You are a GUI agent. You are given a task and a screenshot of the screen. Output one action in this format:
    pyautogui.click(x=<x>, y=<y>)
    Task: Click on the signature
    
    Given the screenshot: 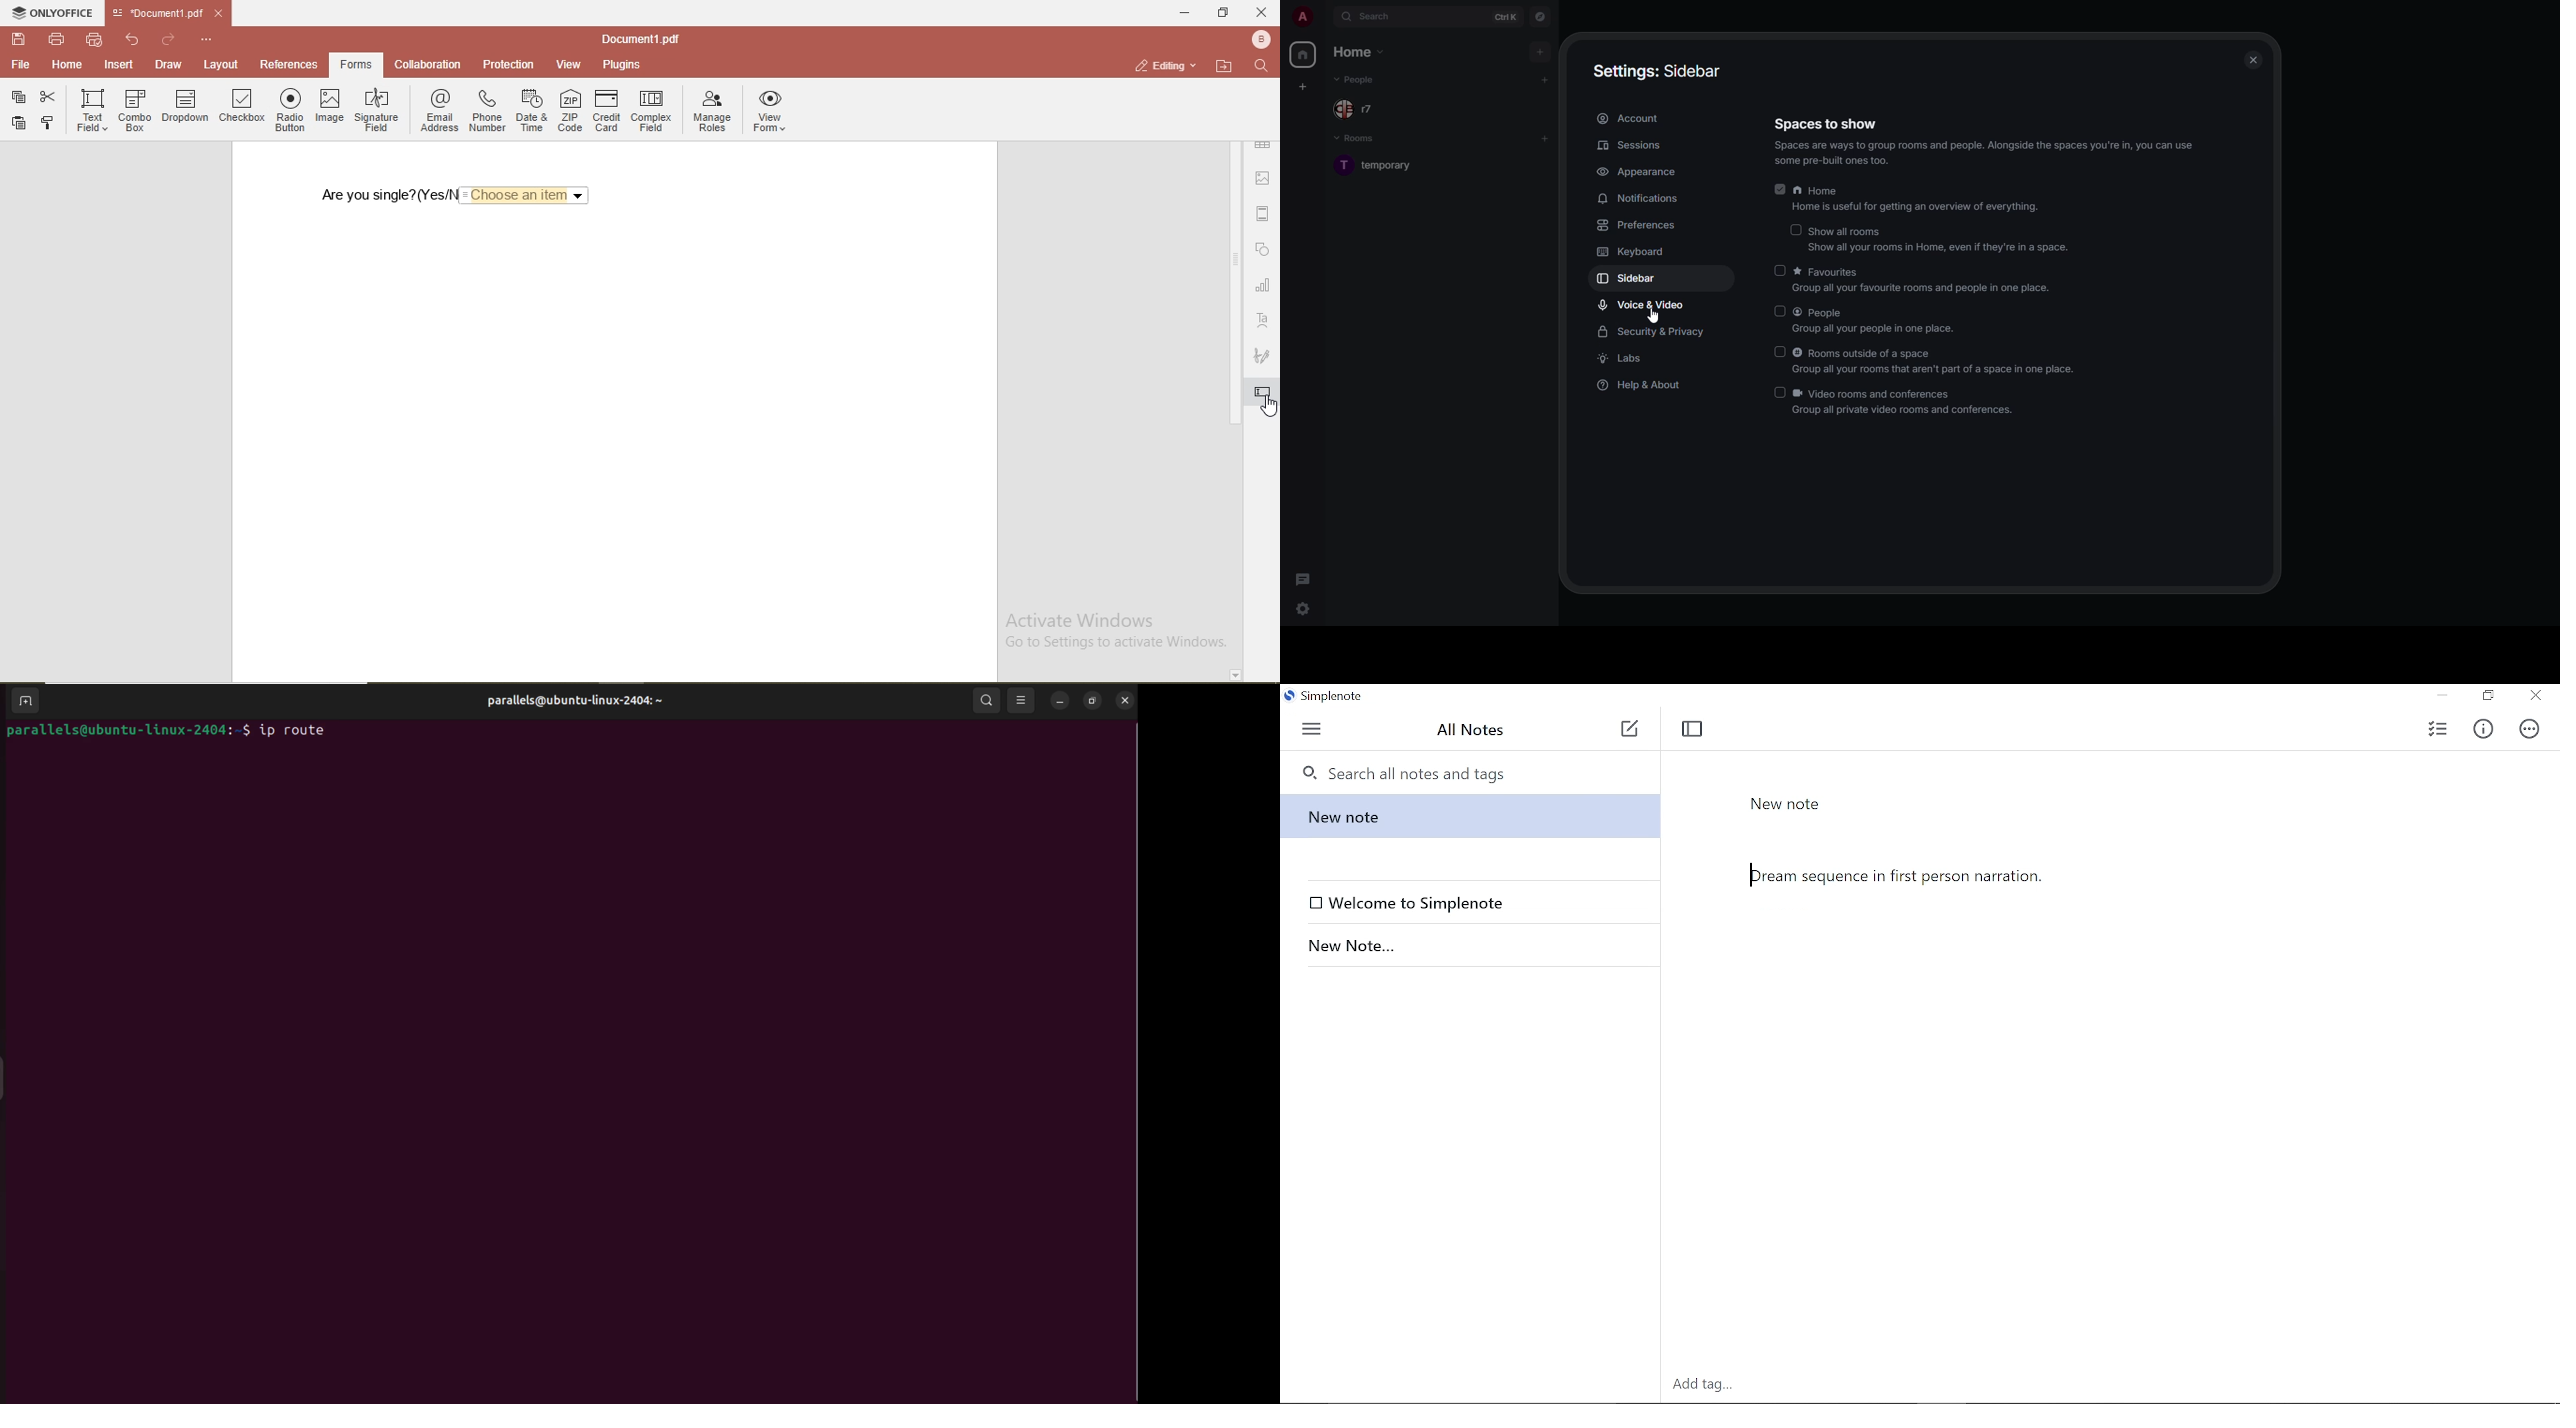 What is the action you would take?
    pyautogui.click(x=1263, y=353)
    